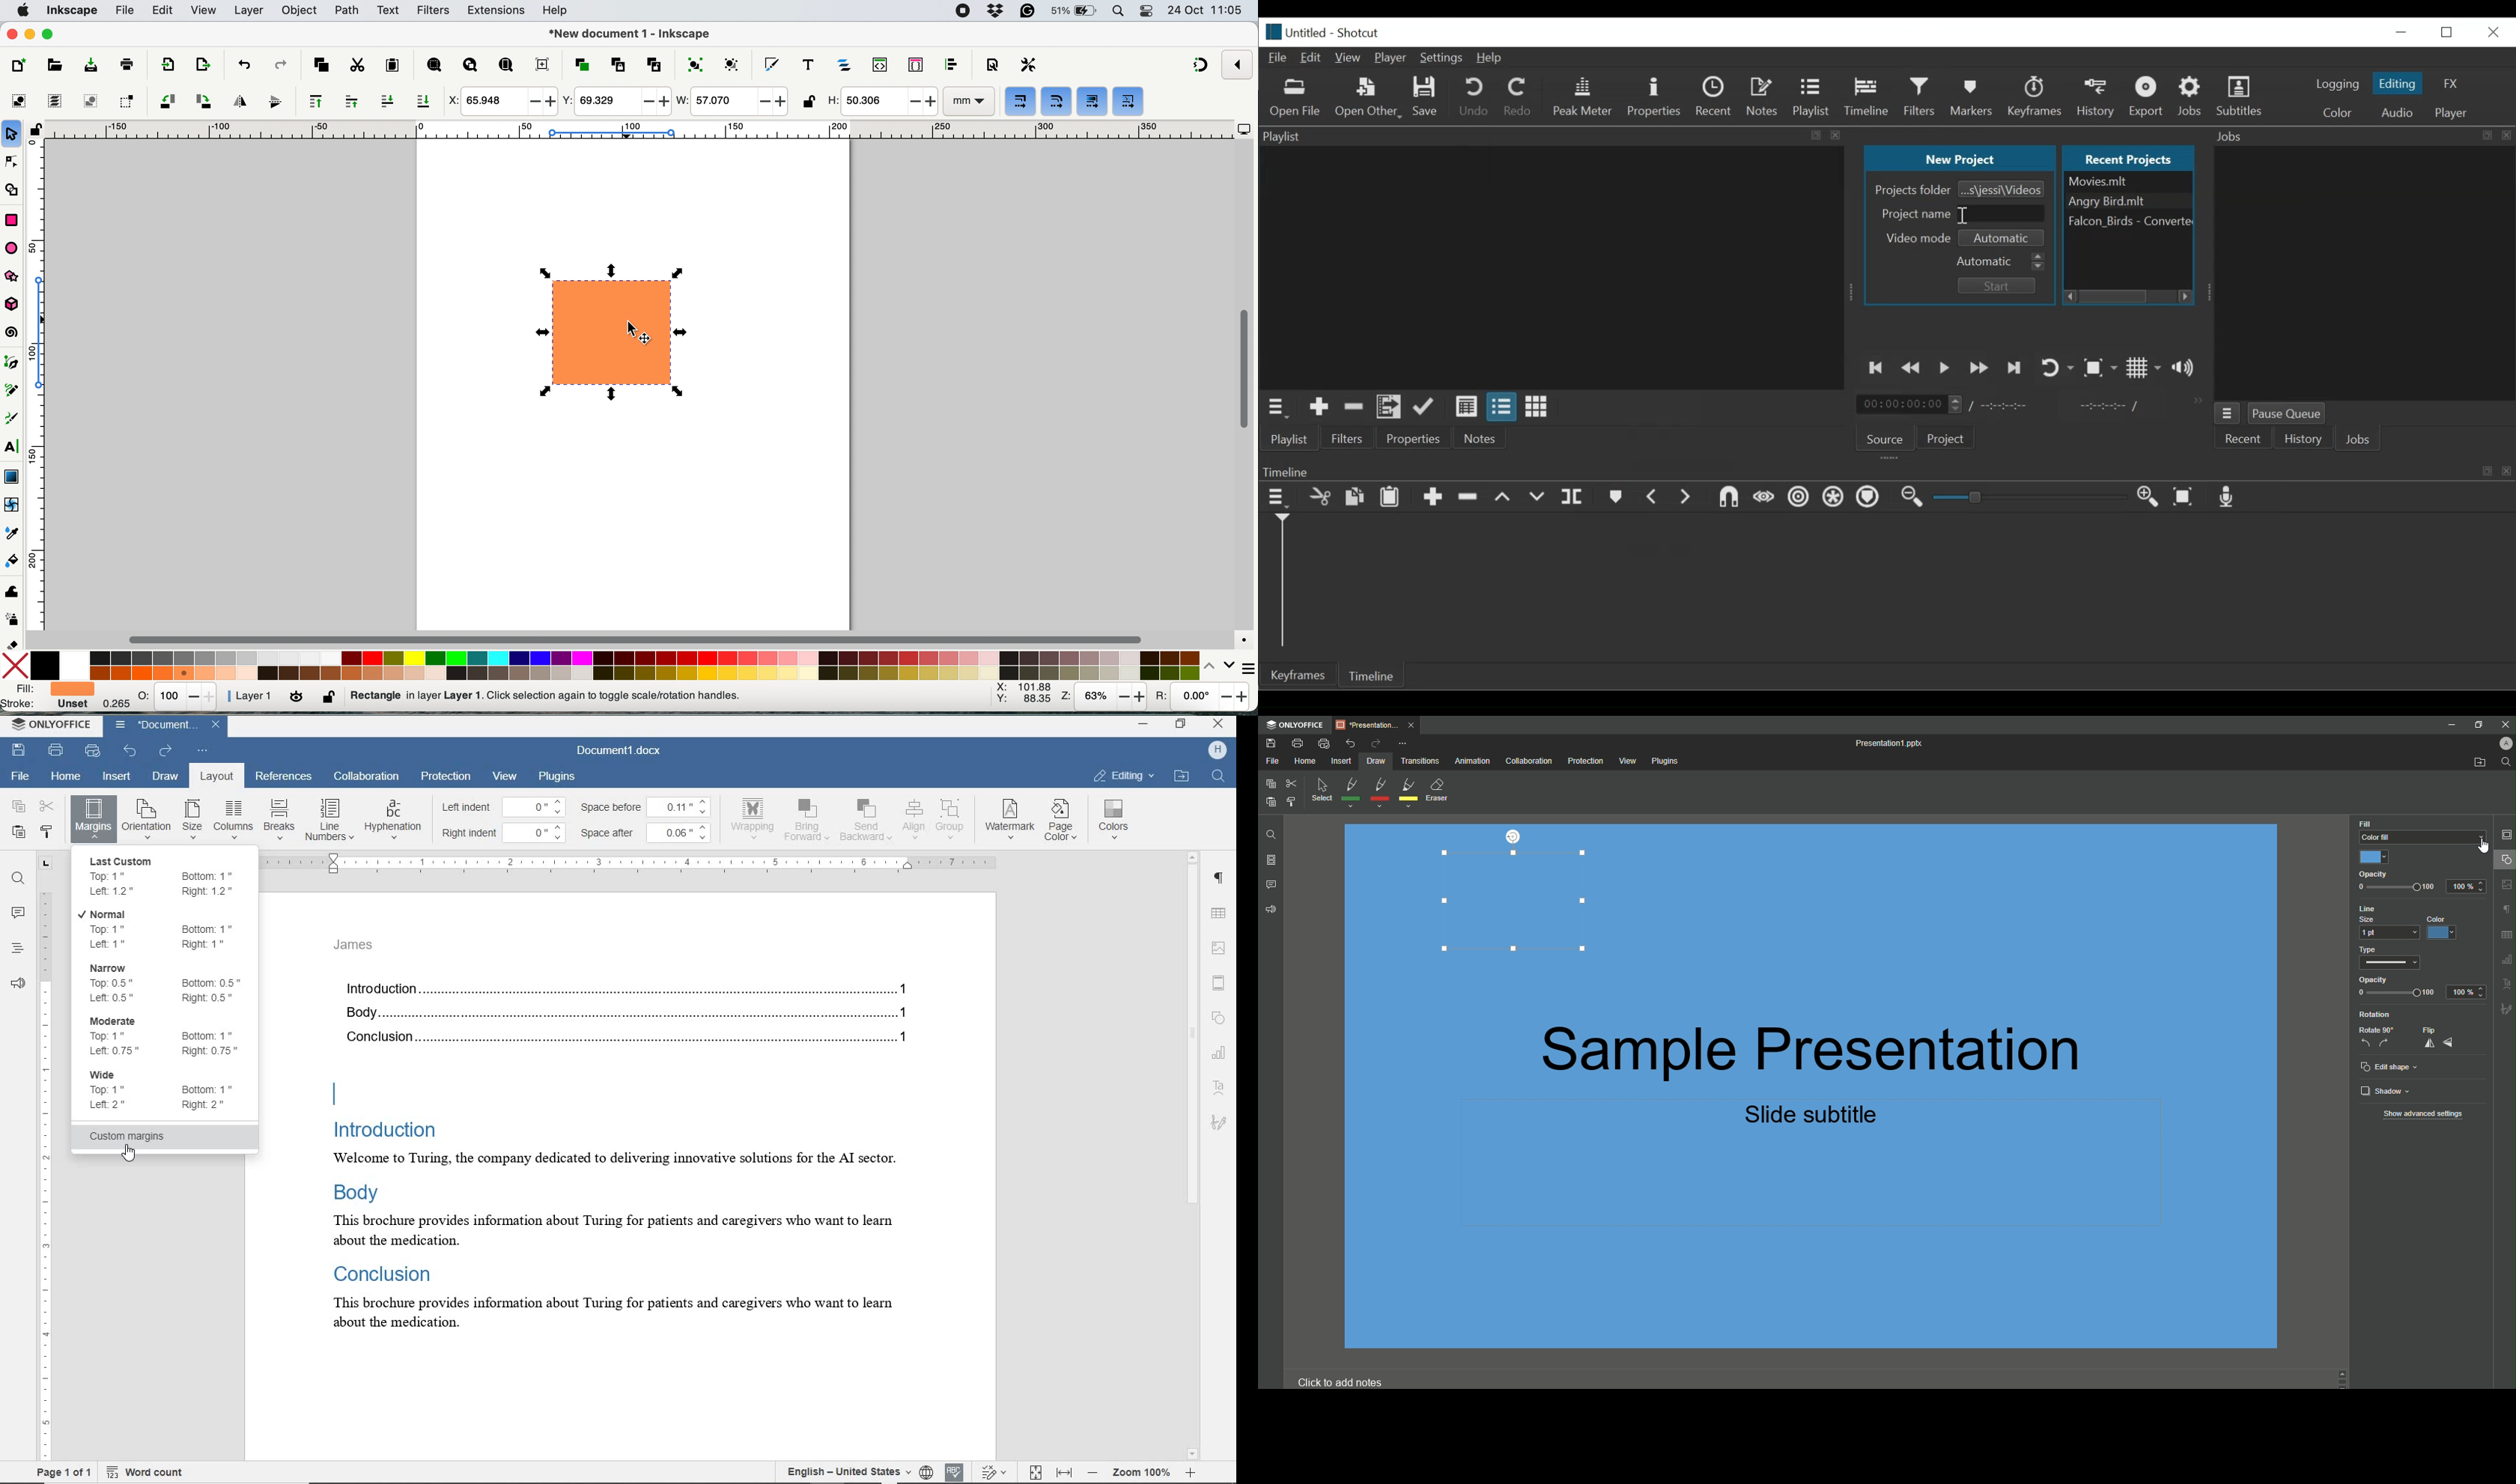 Image resolution: width=2520 pixels, height=1484 pixels. What do you see at coordinates (1764, 499) in the screenshot?
I see `Scrub while dragging` at bounding box center [1764, 499].